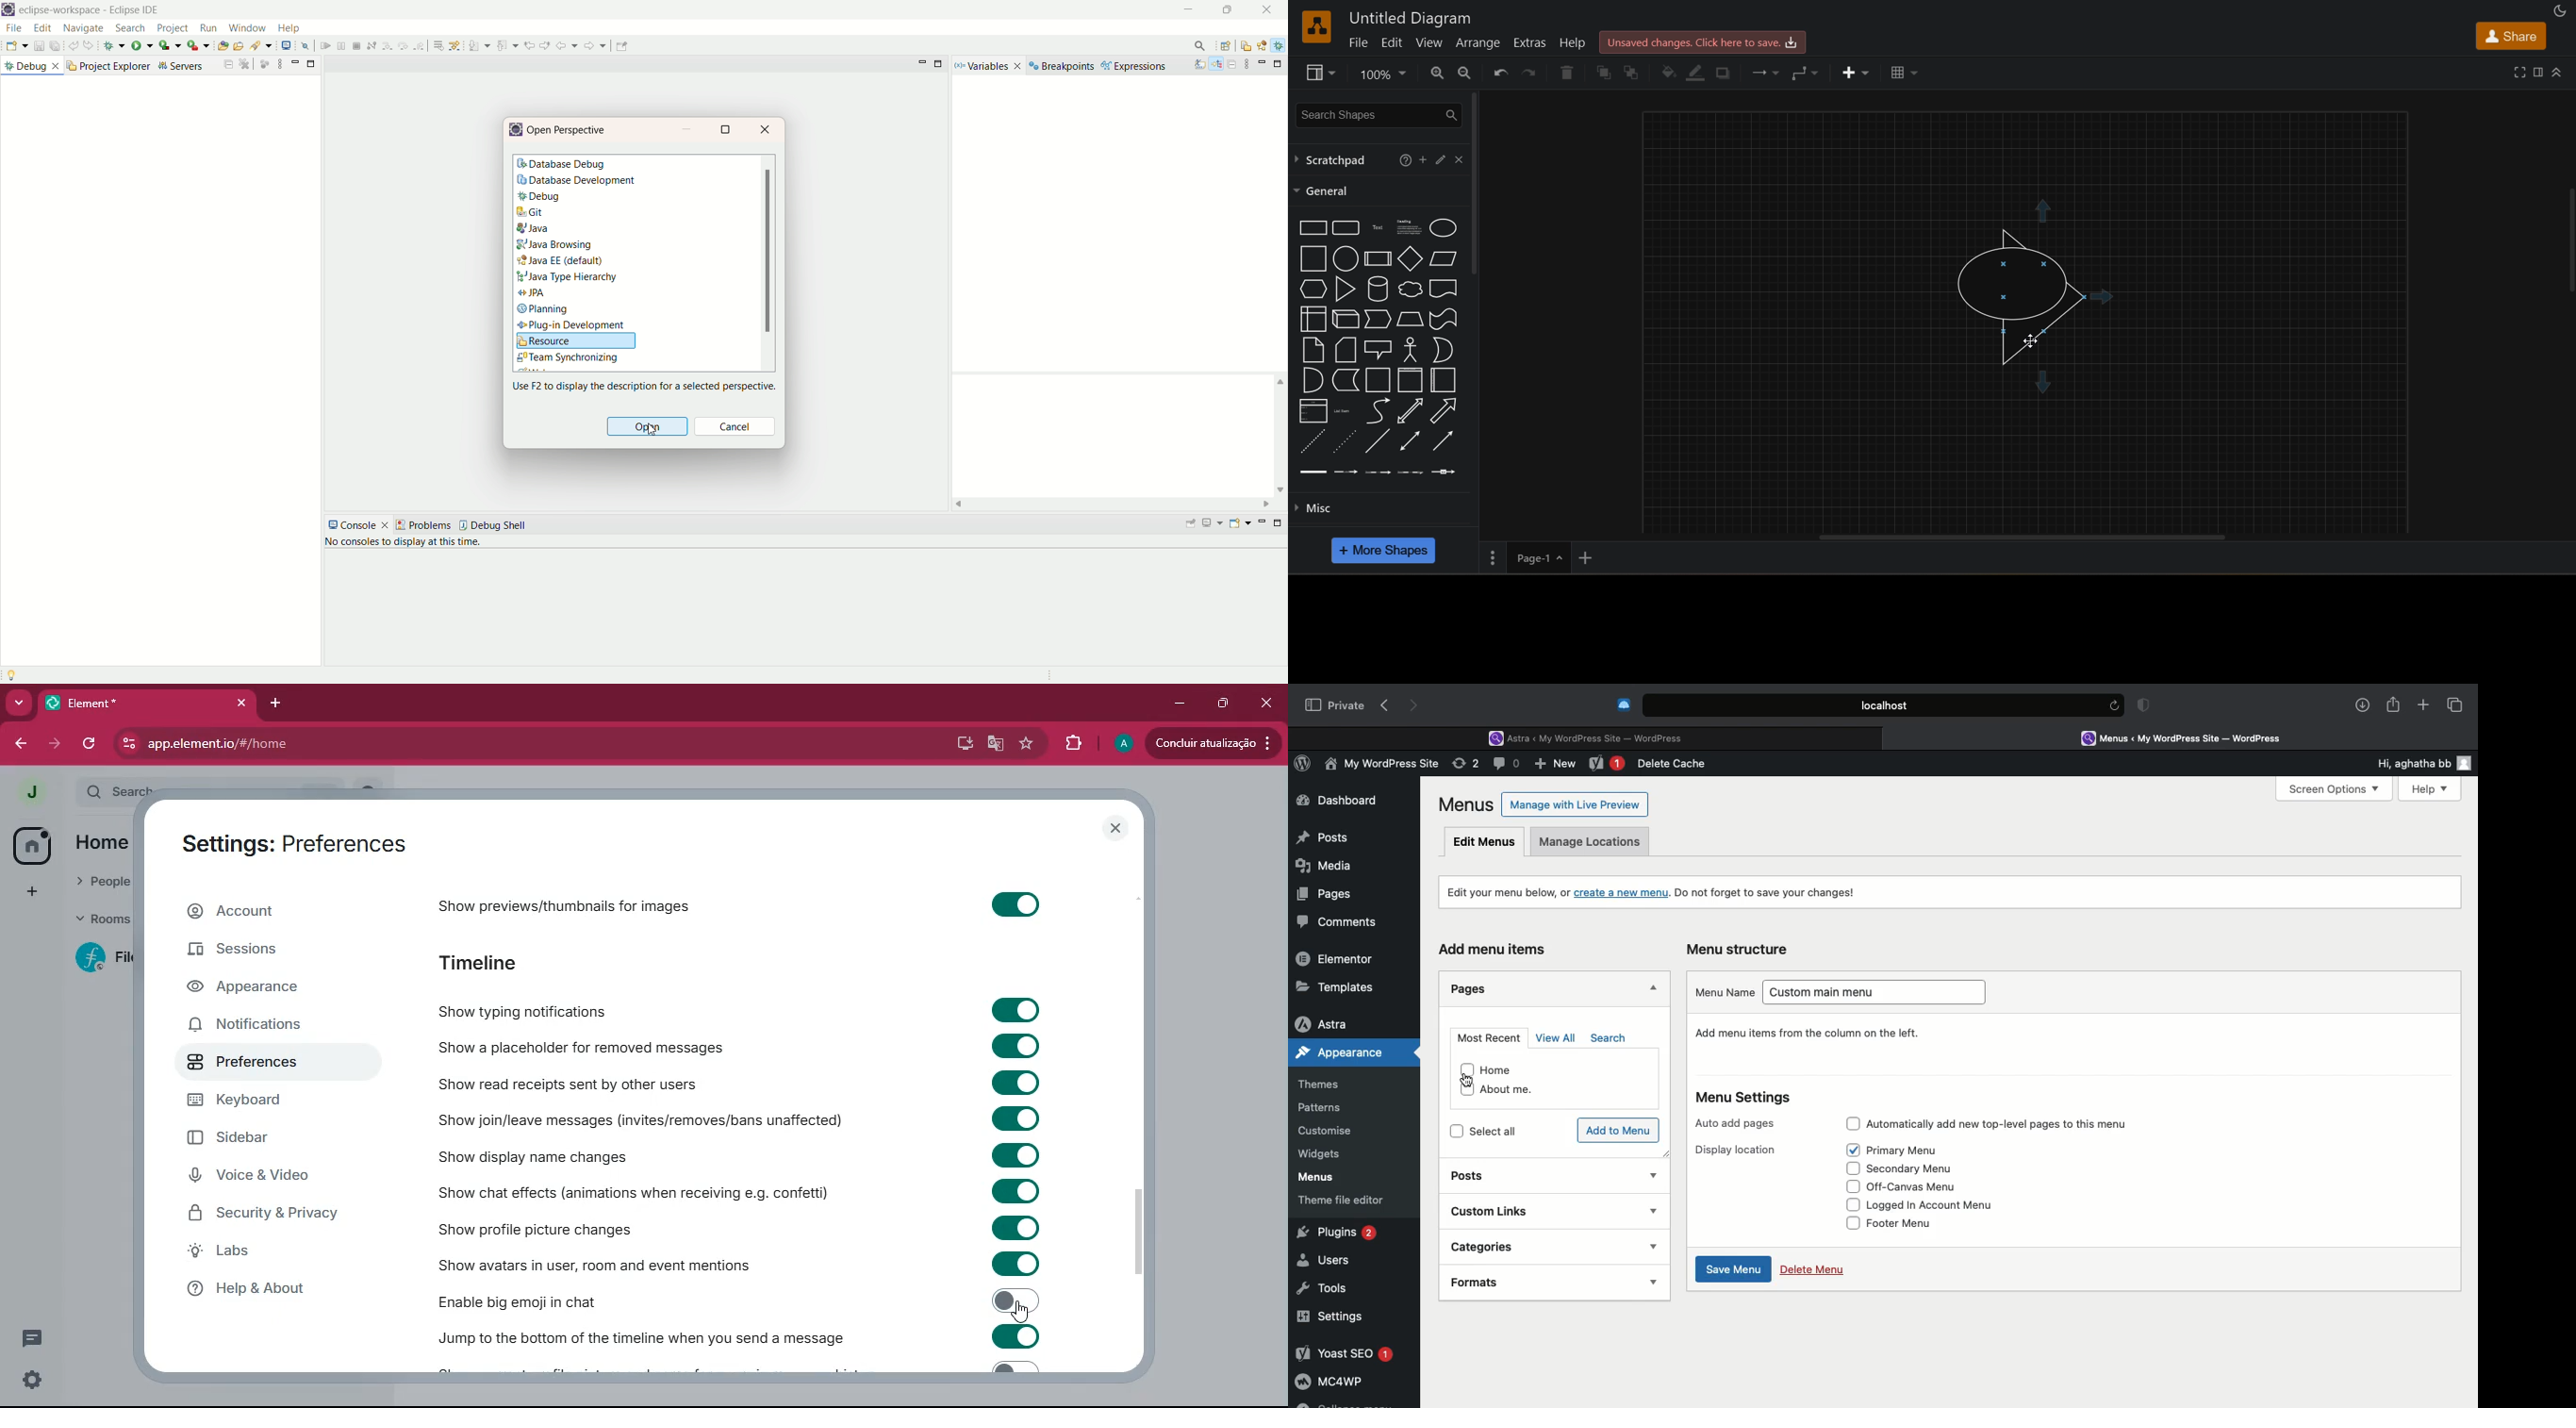  What do you see at coordinates (1180, 701) in the screenshot?
I see `minimize` at bounding box center [1180, 701].